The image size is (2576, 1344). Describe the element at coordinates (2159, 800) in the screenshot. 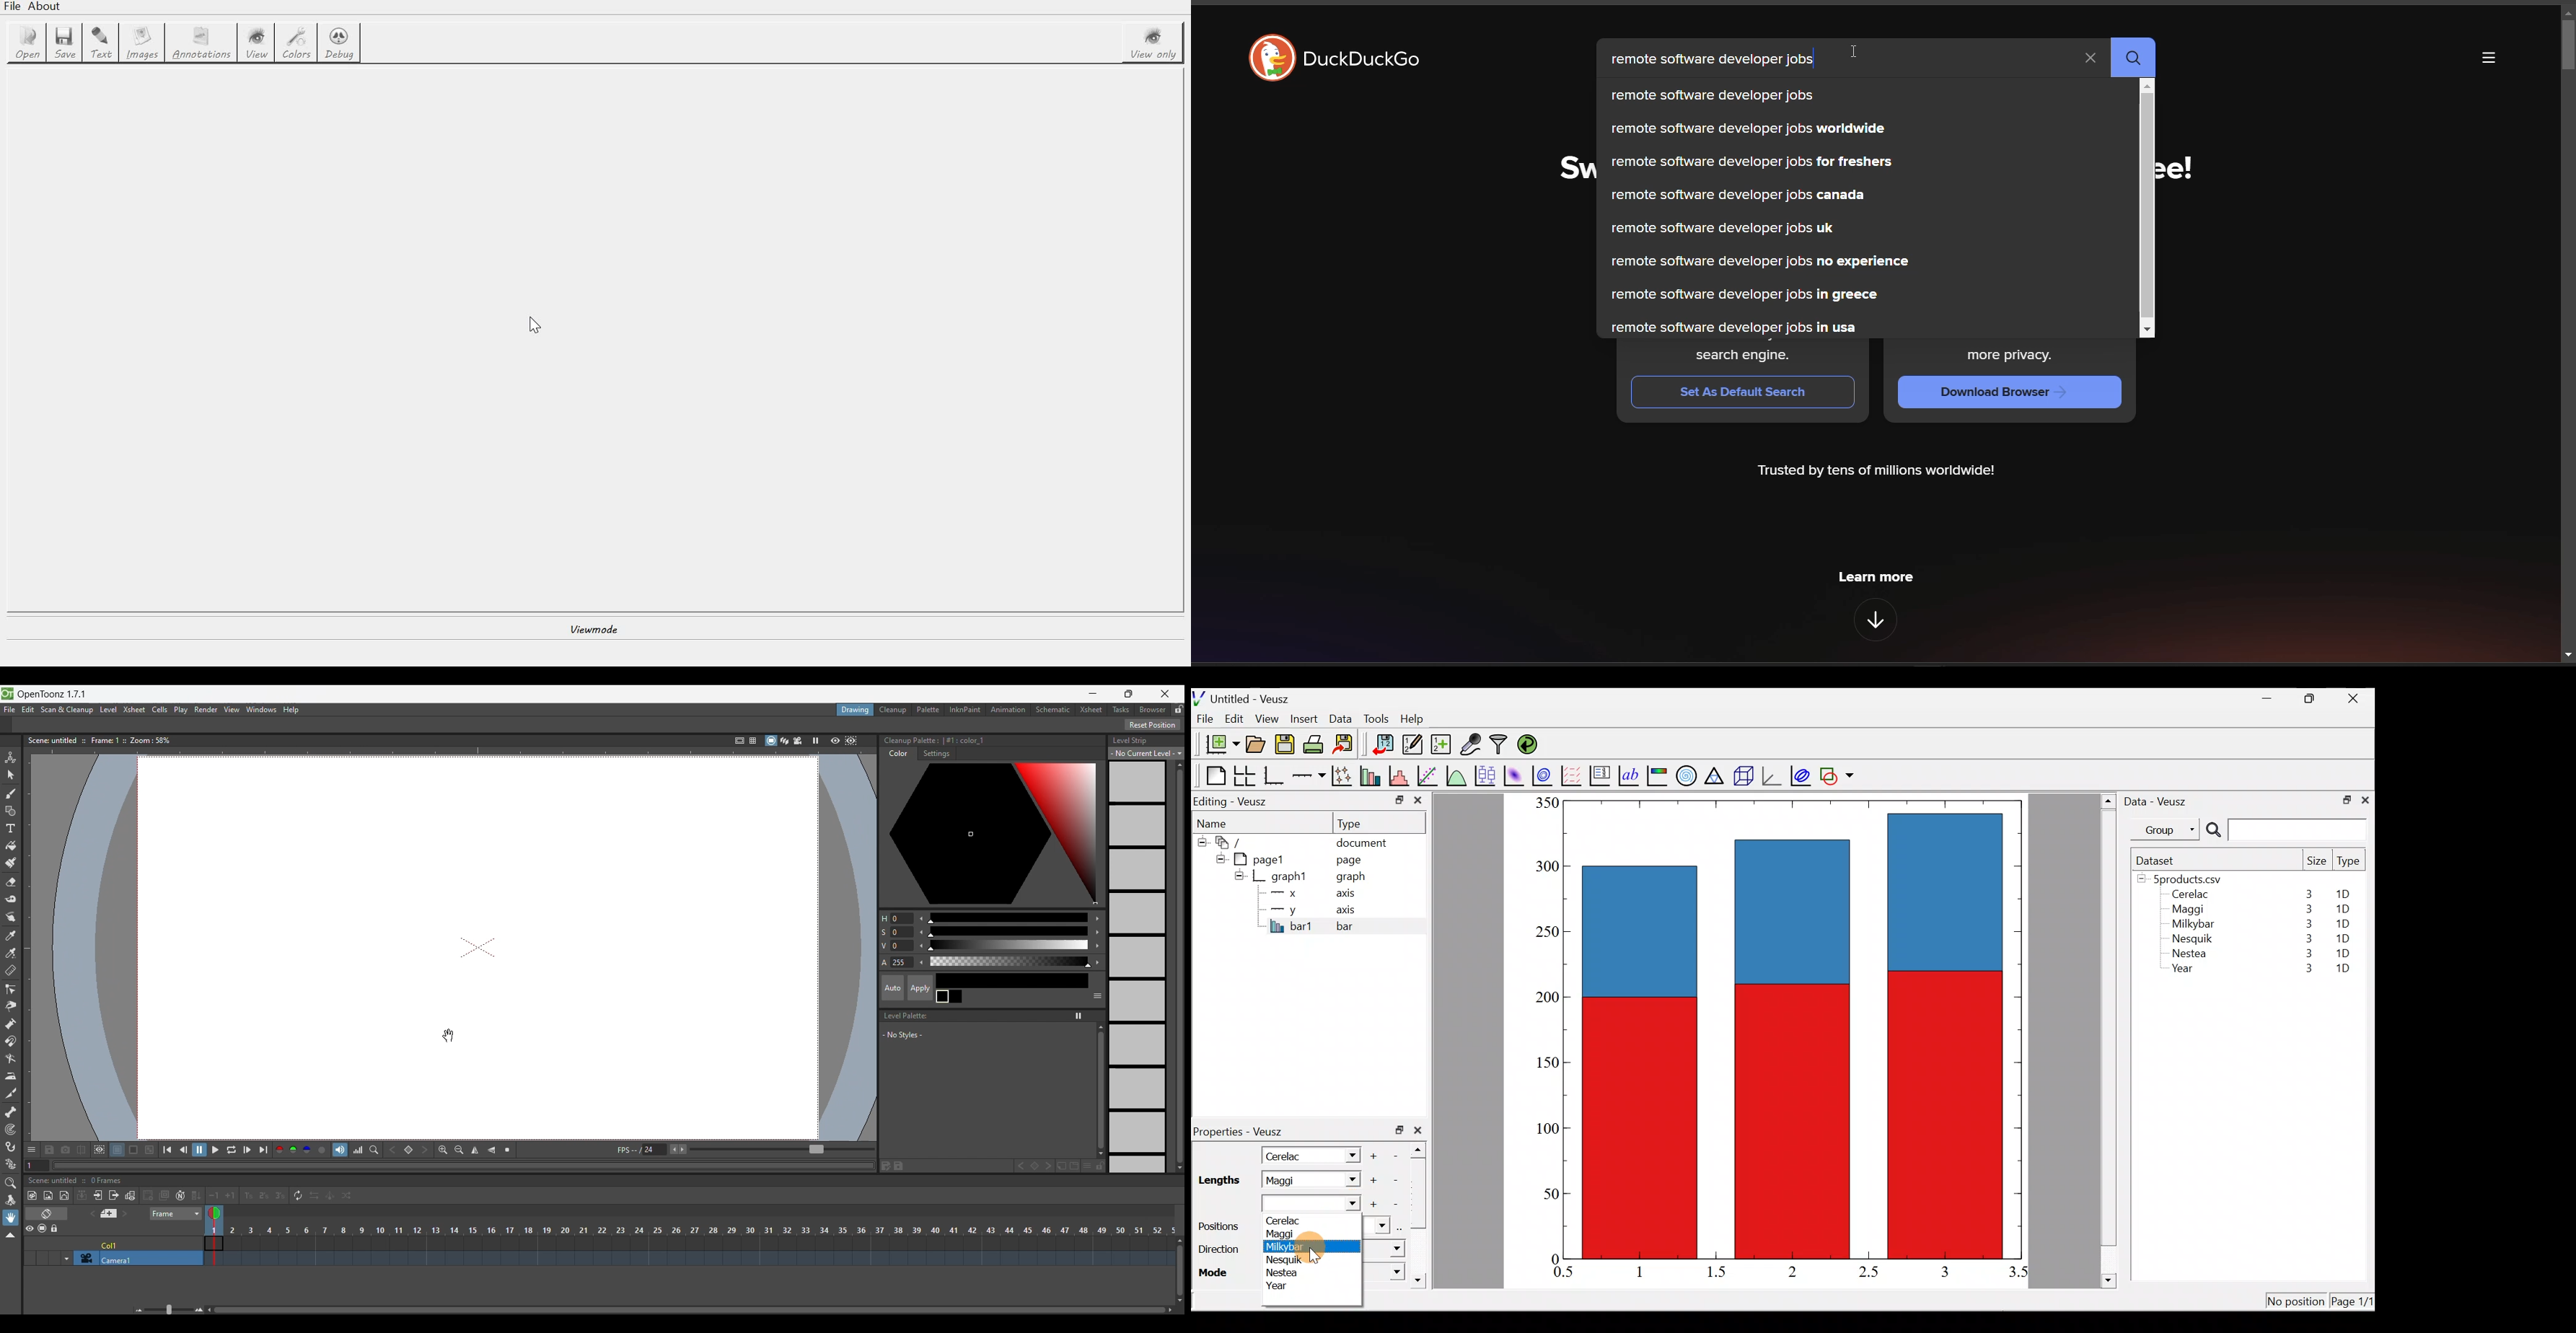

I see `Data - Veusz` at that location.